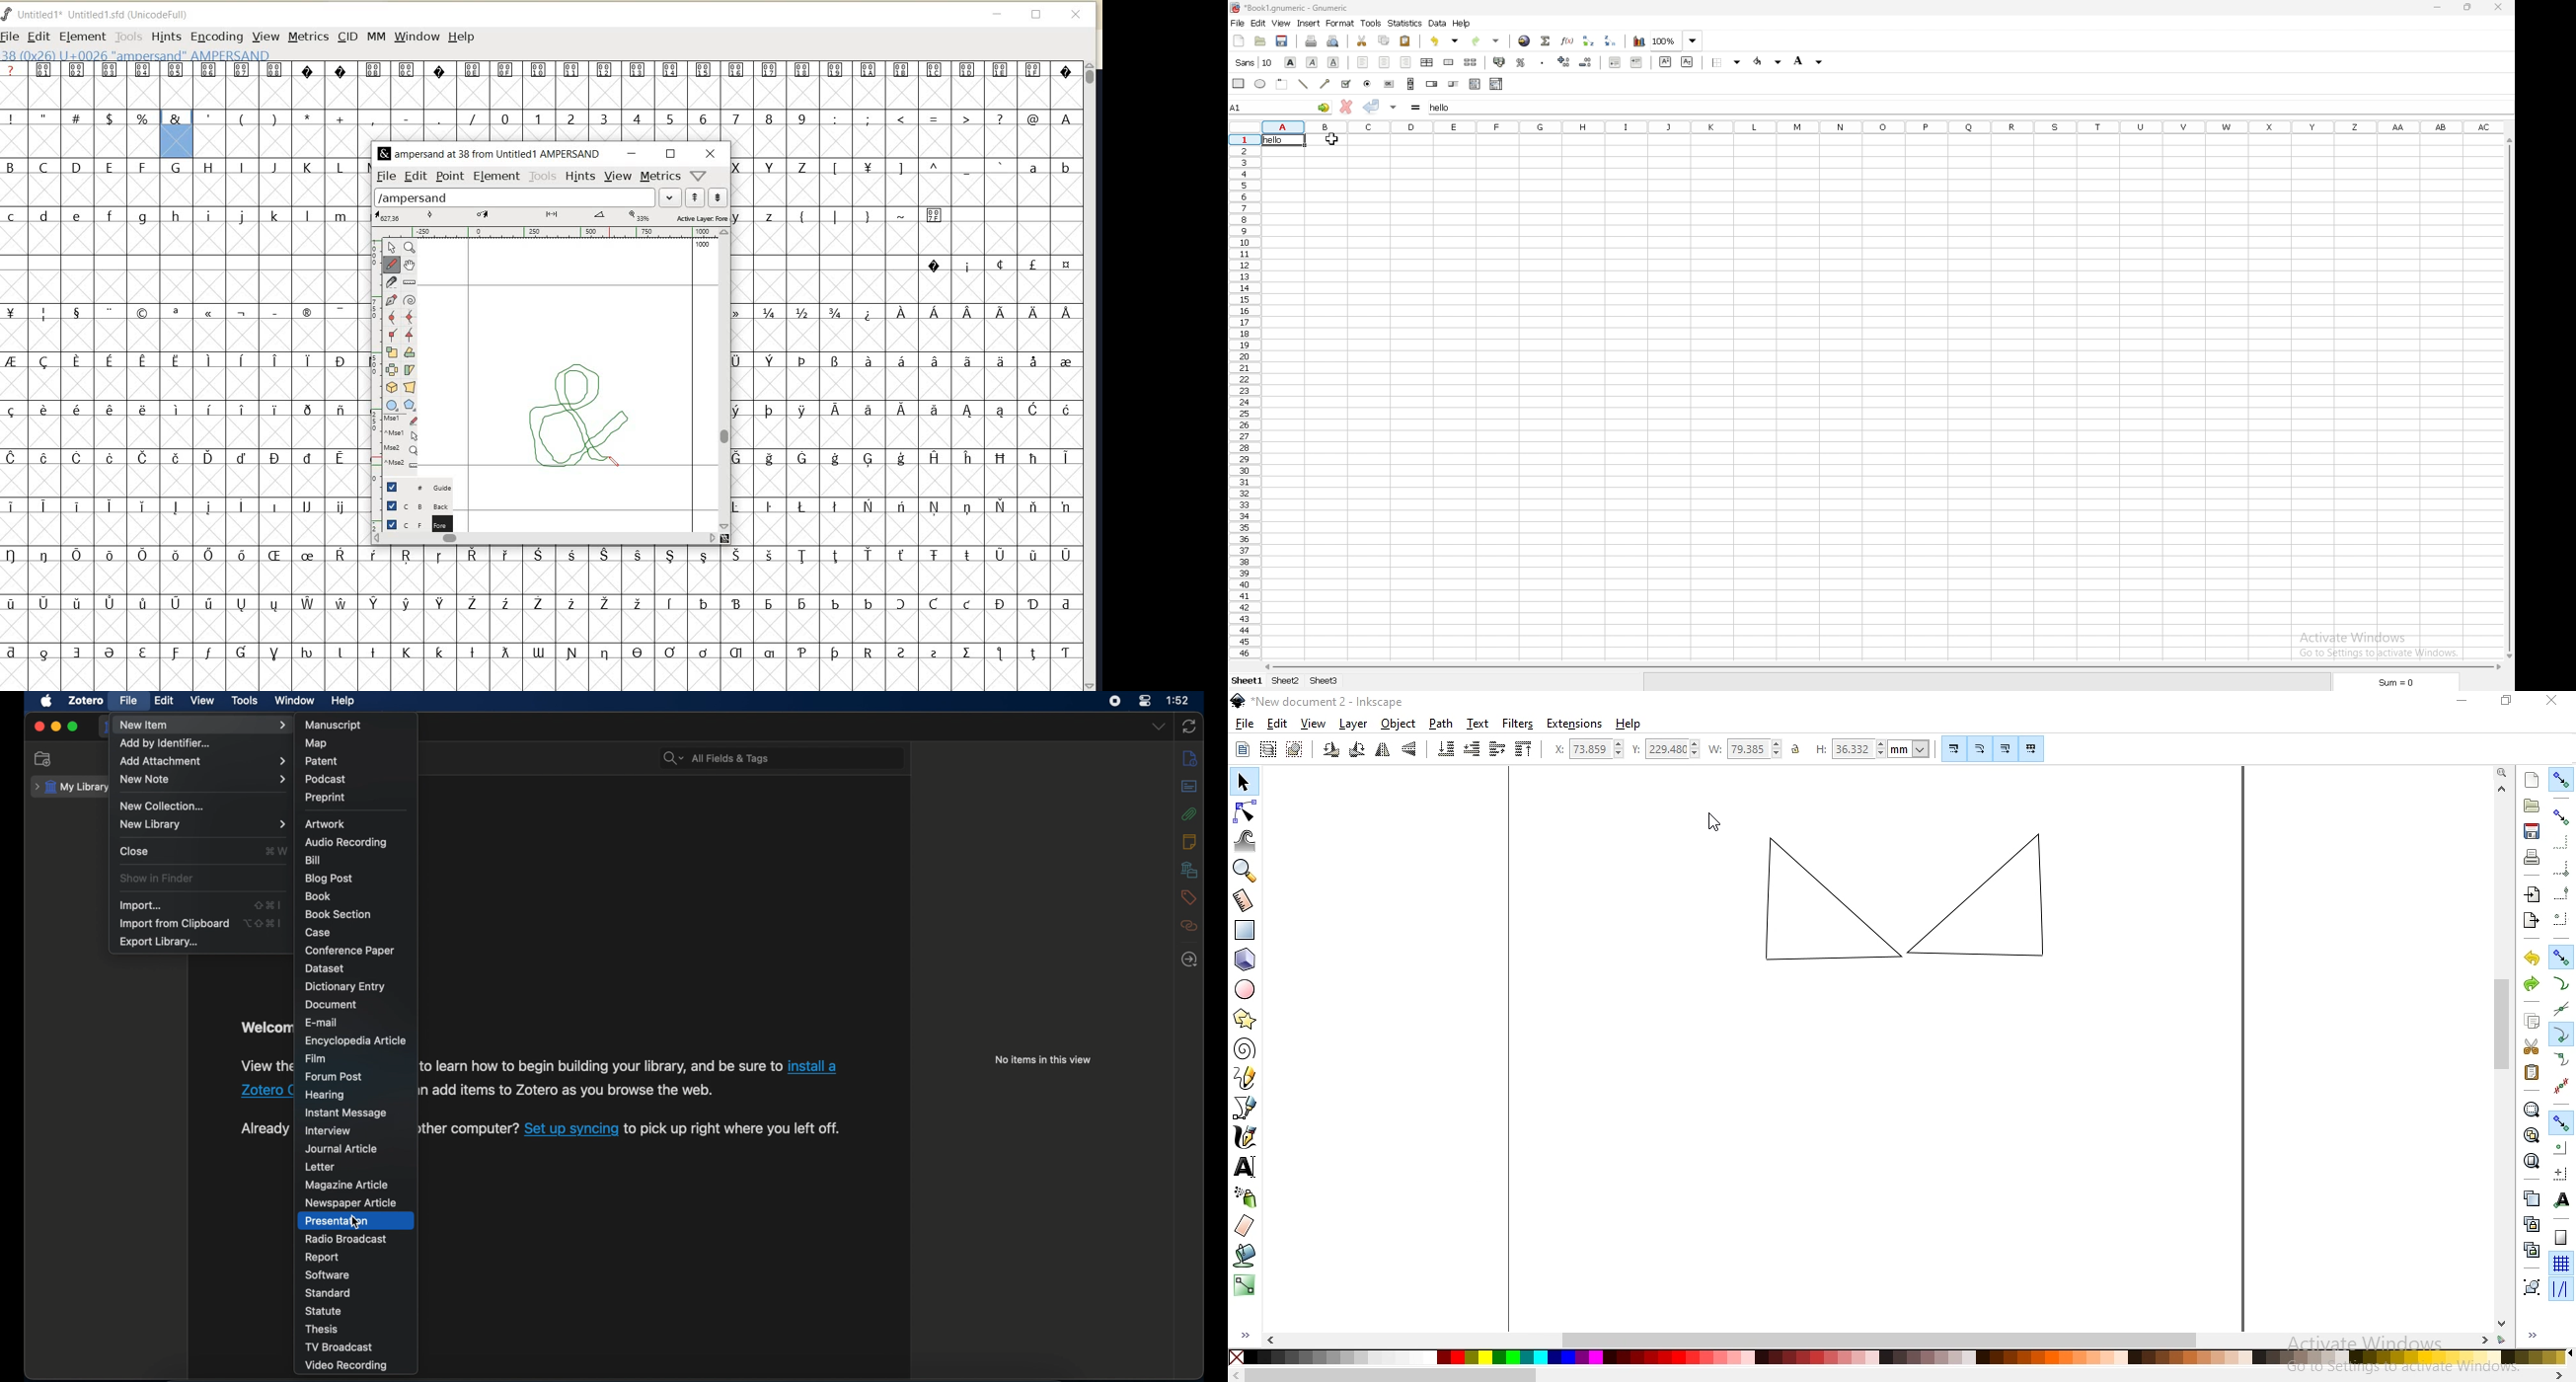 The width and height of the screenshot is (2576, 1400). Describe the element at coordinates (202, 725) in the screenshot. I see `new item` at that location.